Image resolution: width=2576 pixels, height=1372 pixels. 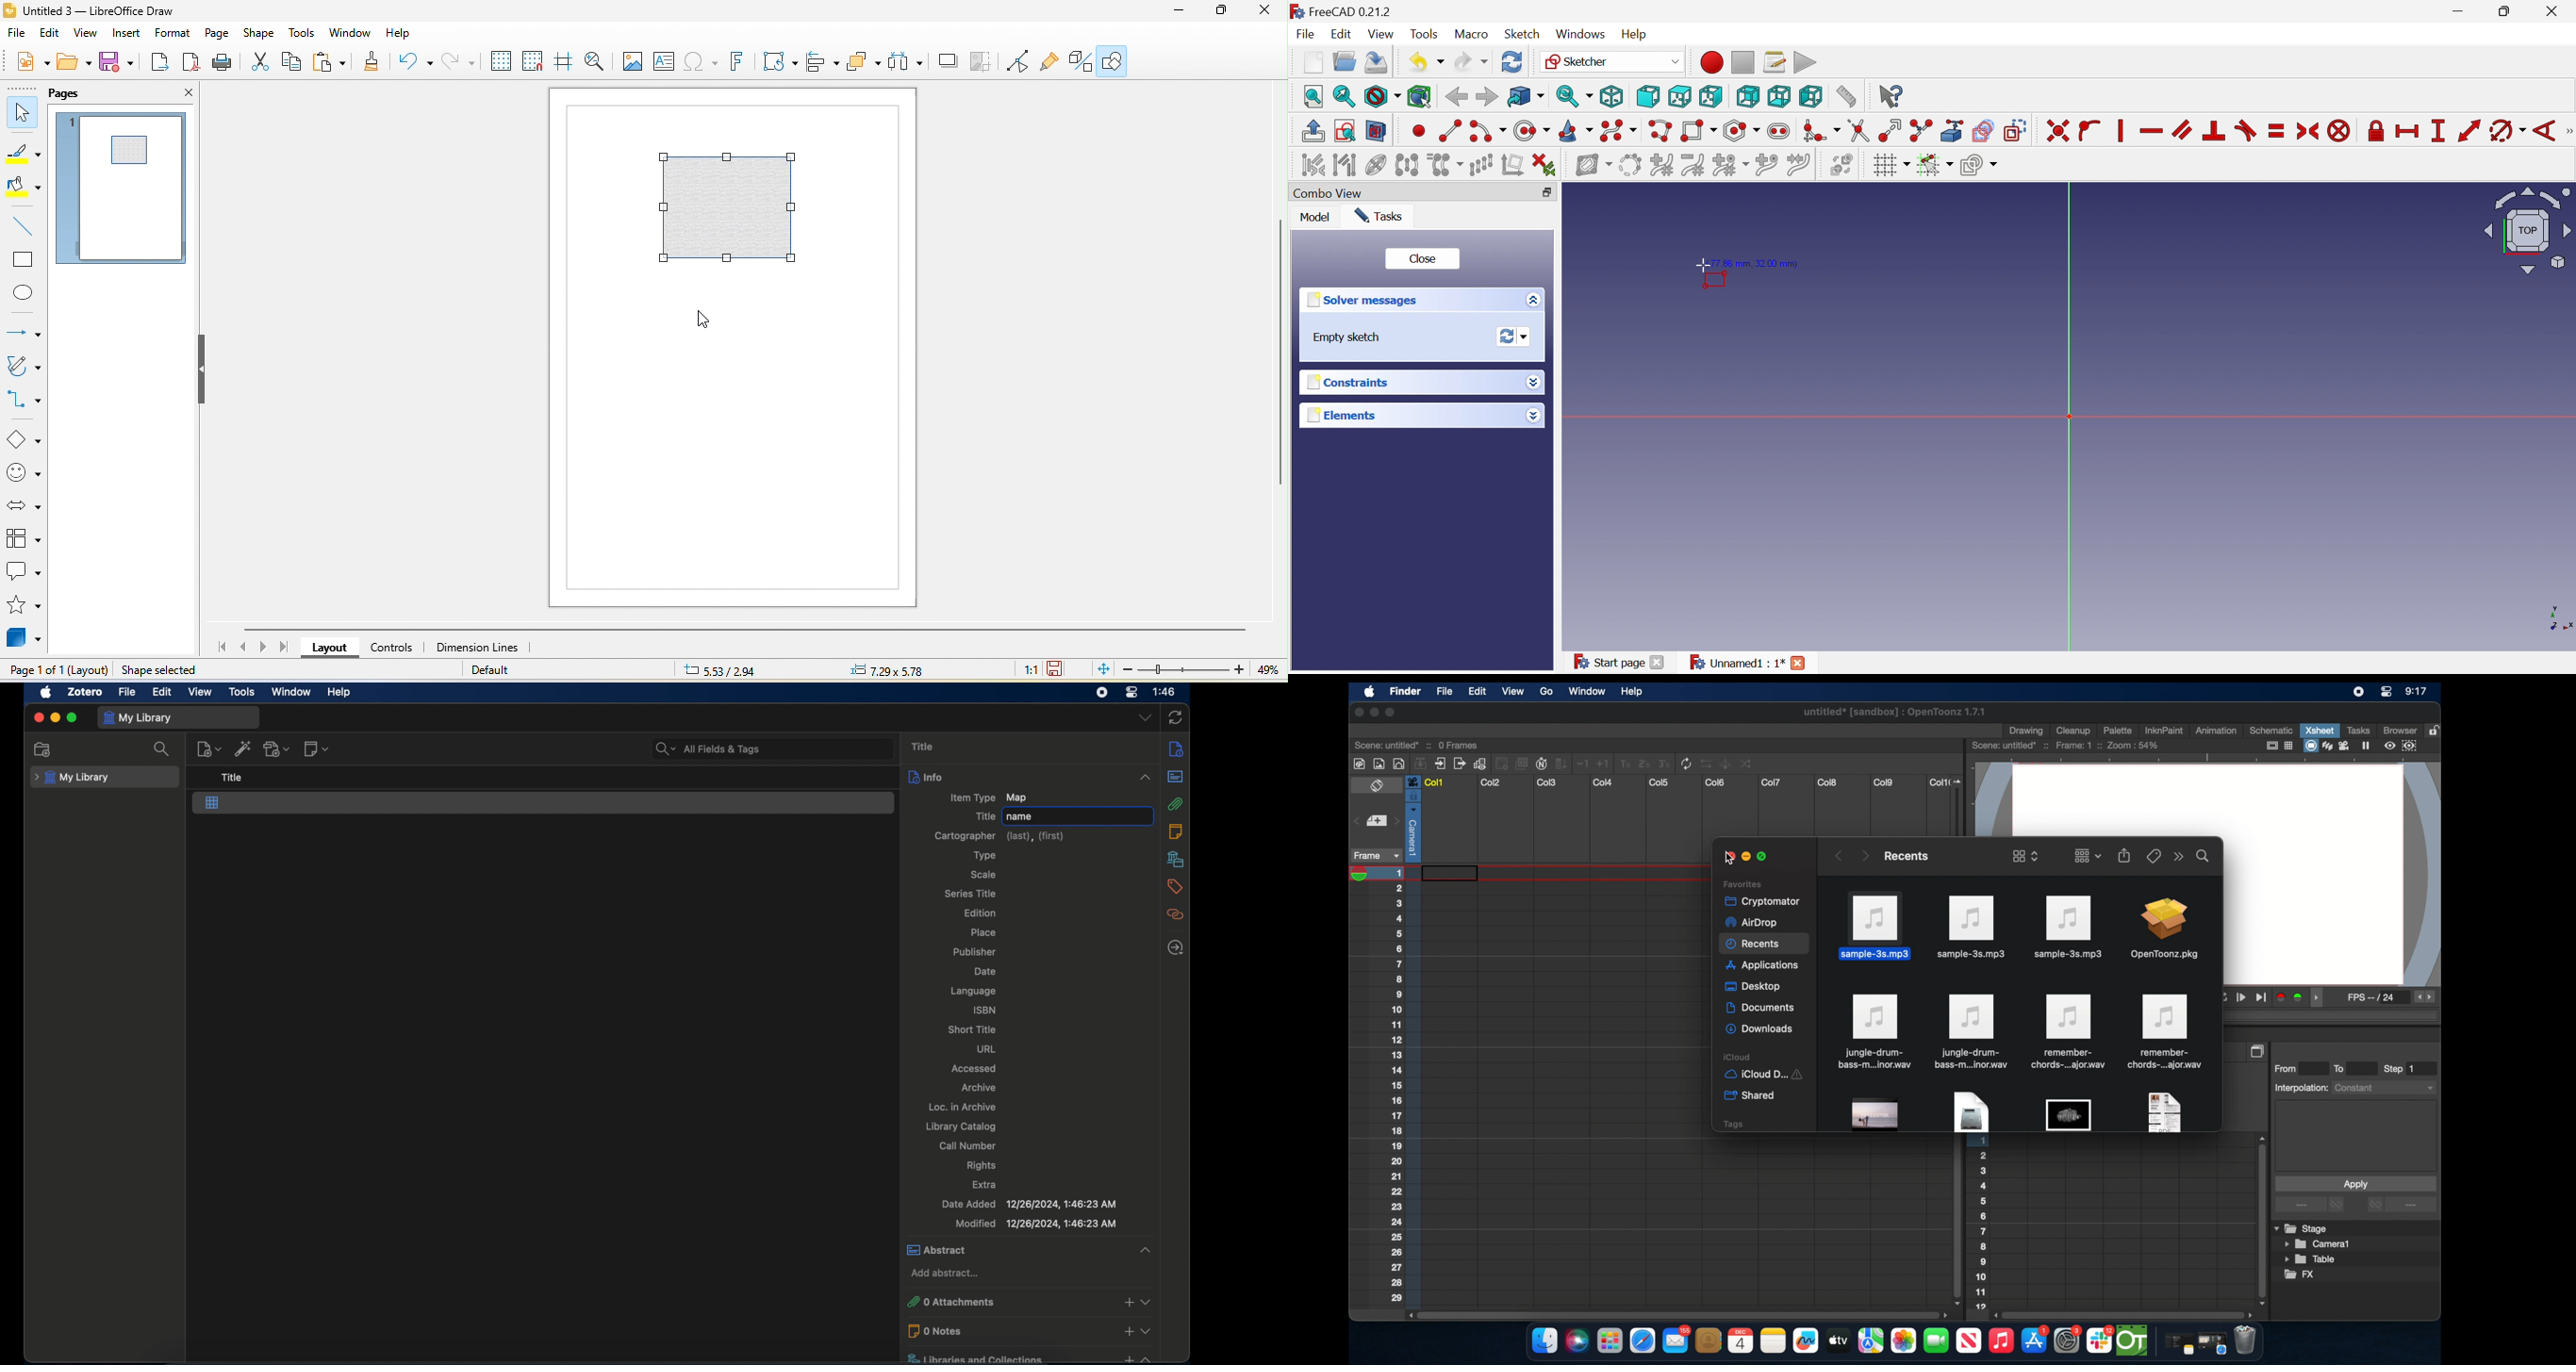 What do you see at coordinates (23, 155) in the screenshot?
I see `line color` at bounding box center [23, 155].